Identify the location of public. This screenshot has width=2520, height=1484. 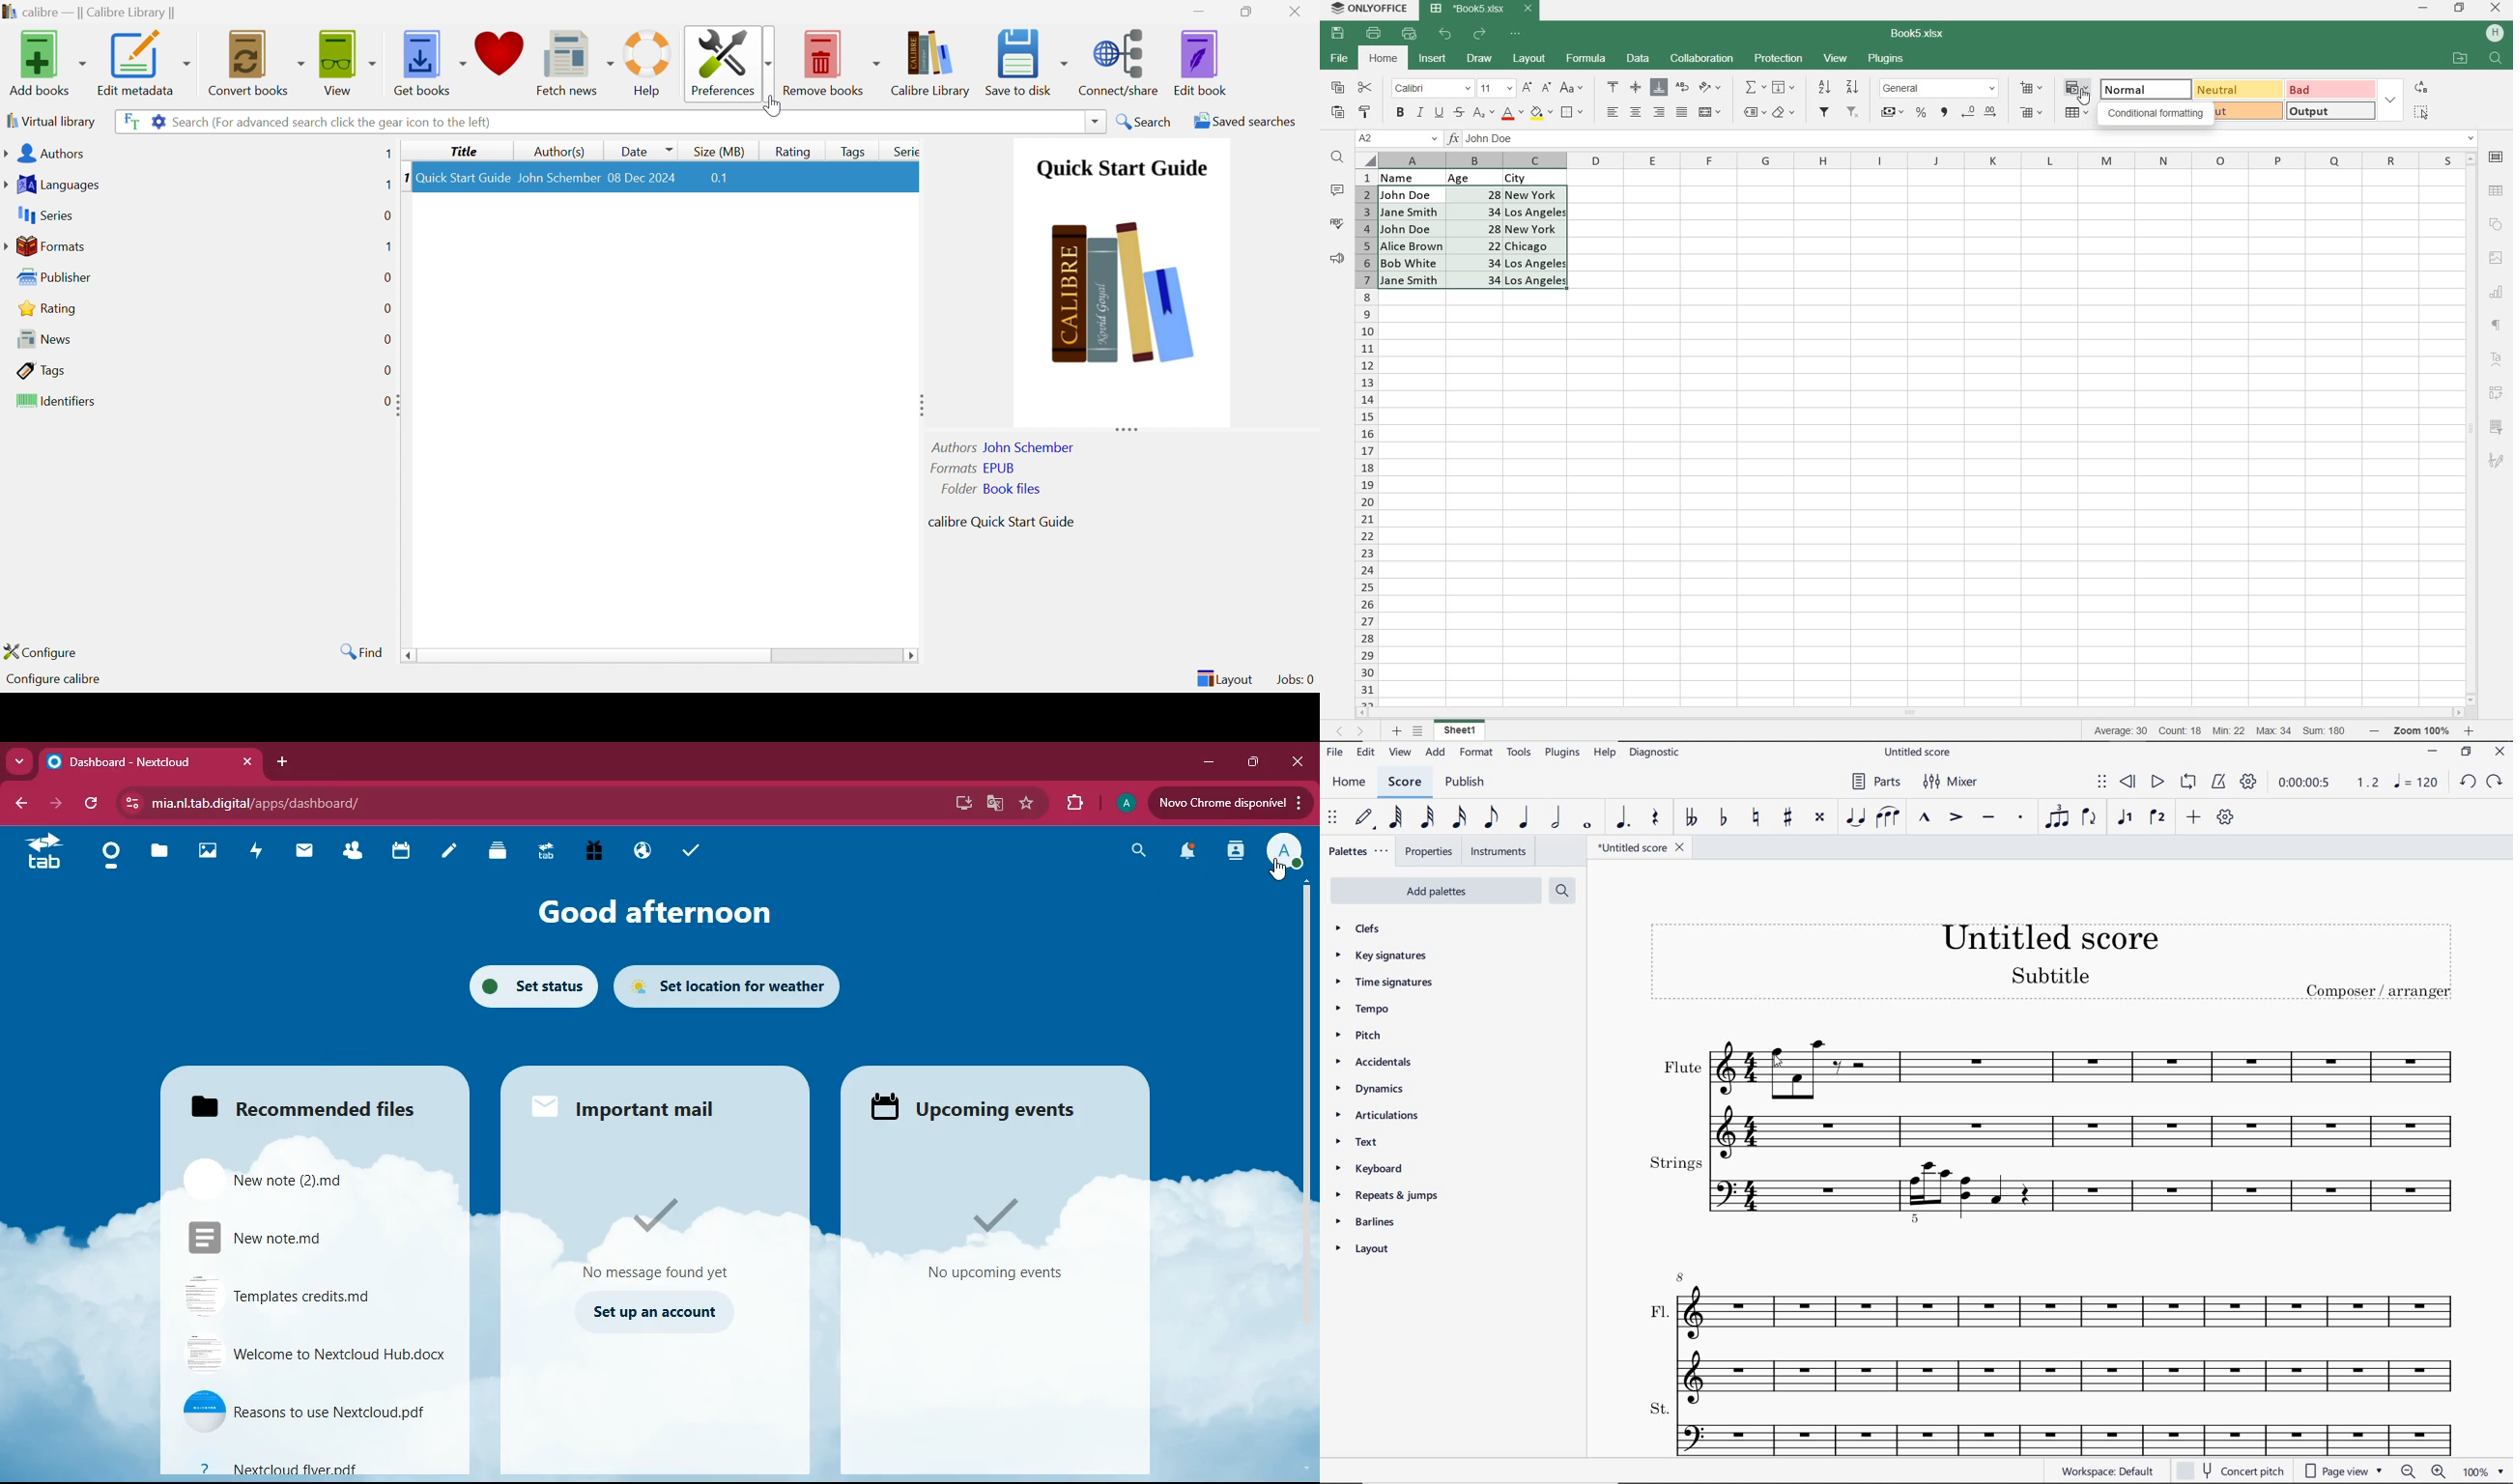
(639, 849).